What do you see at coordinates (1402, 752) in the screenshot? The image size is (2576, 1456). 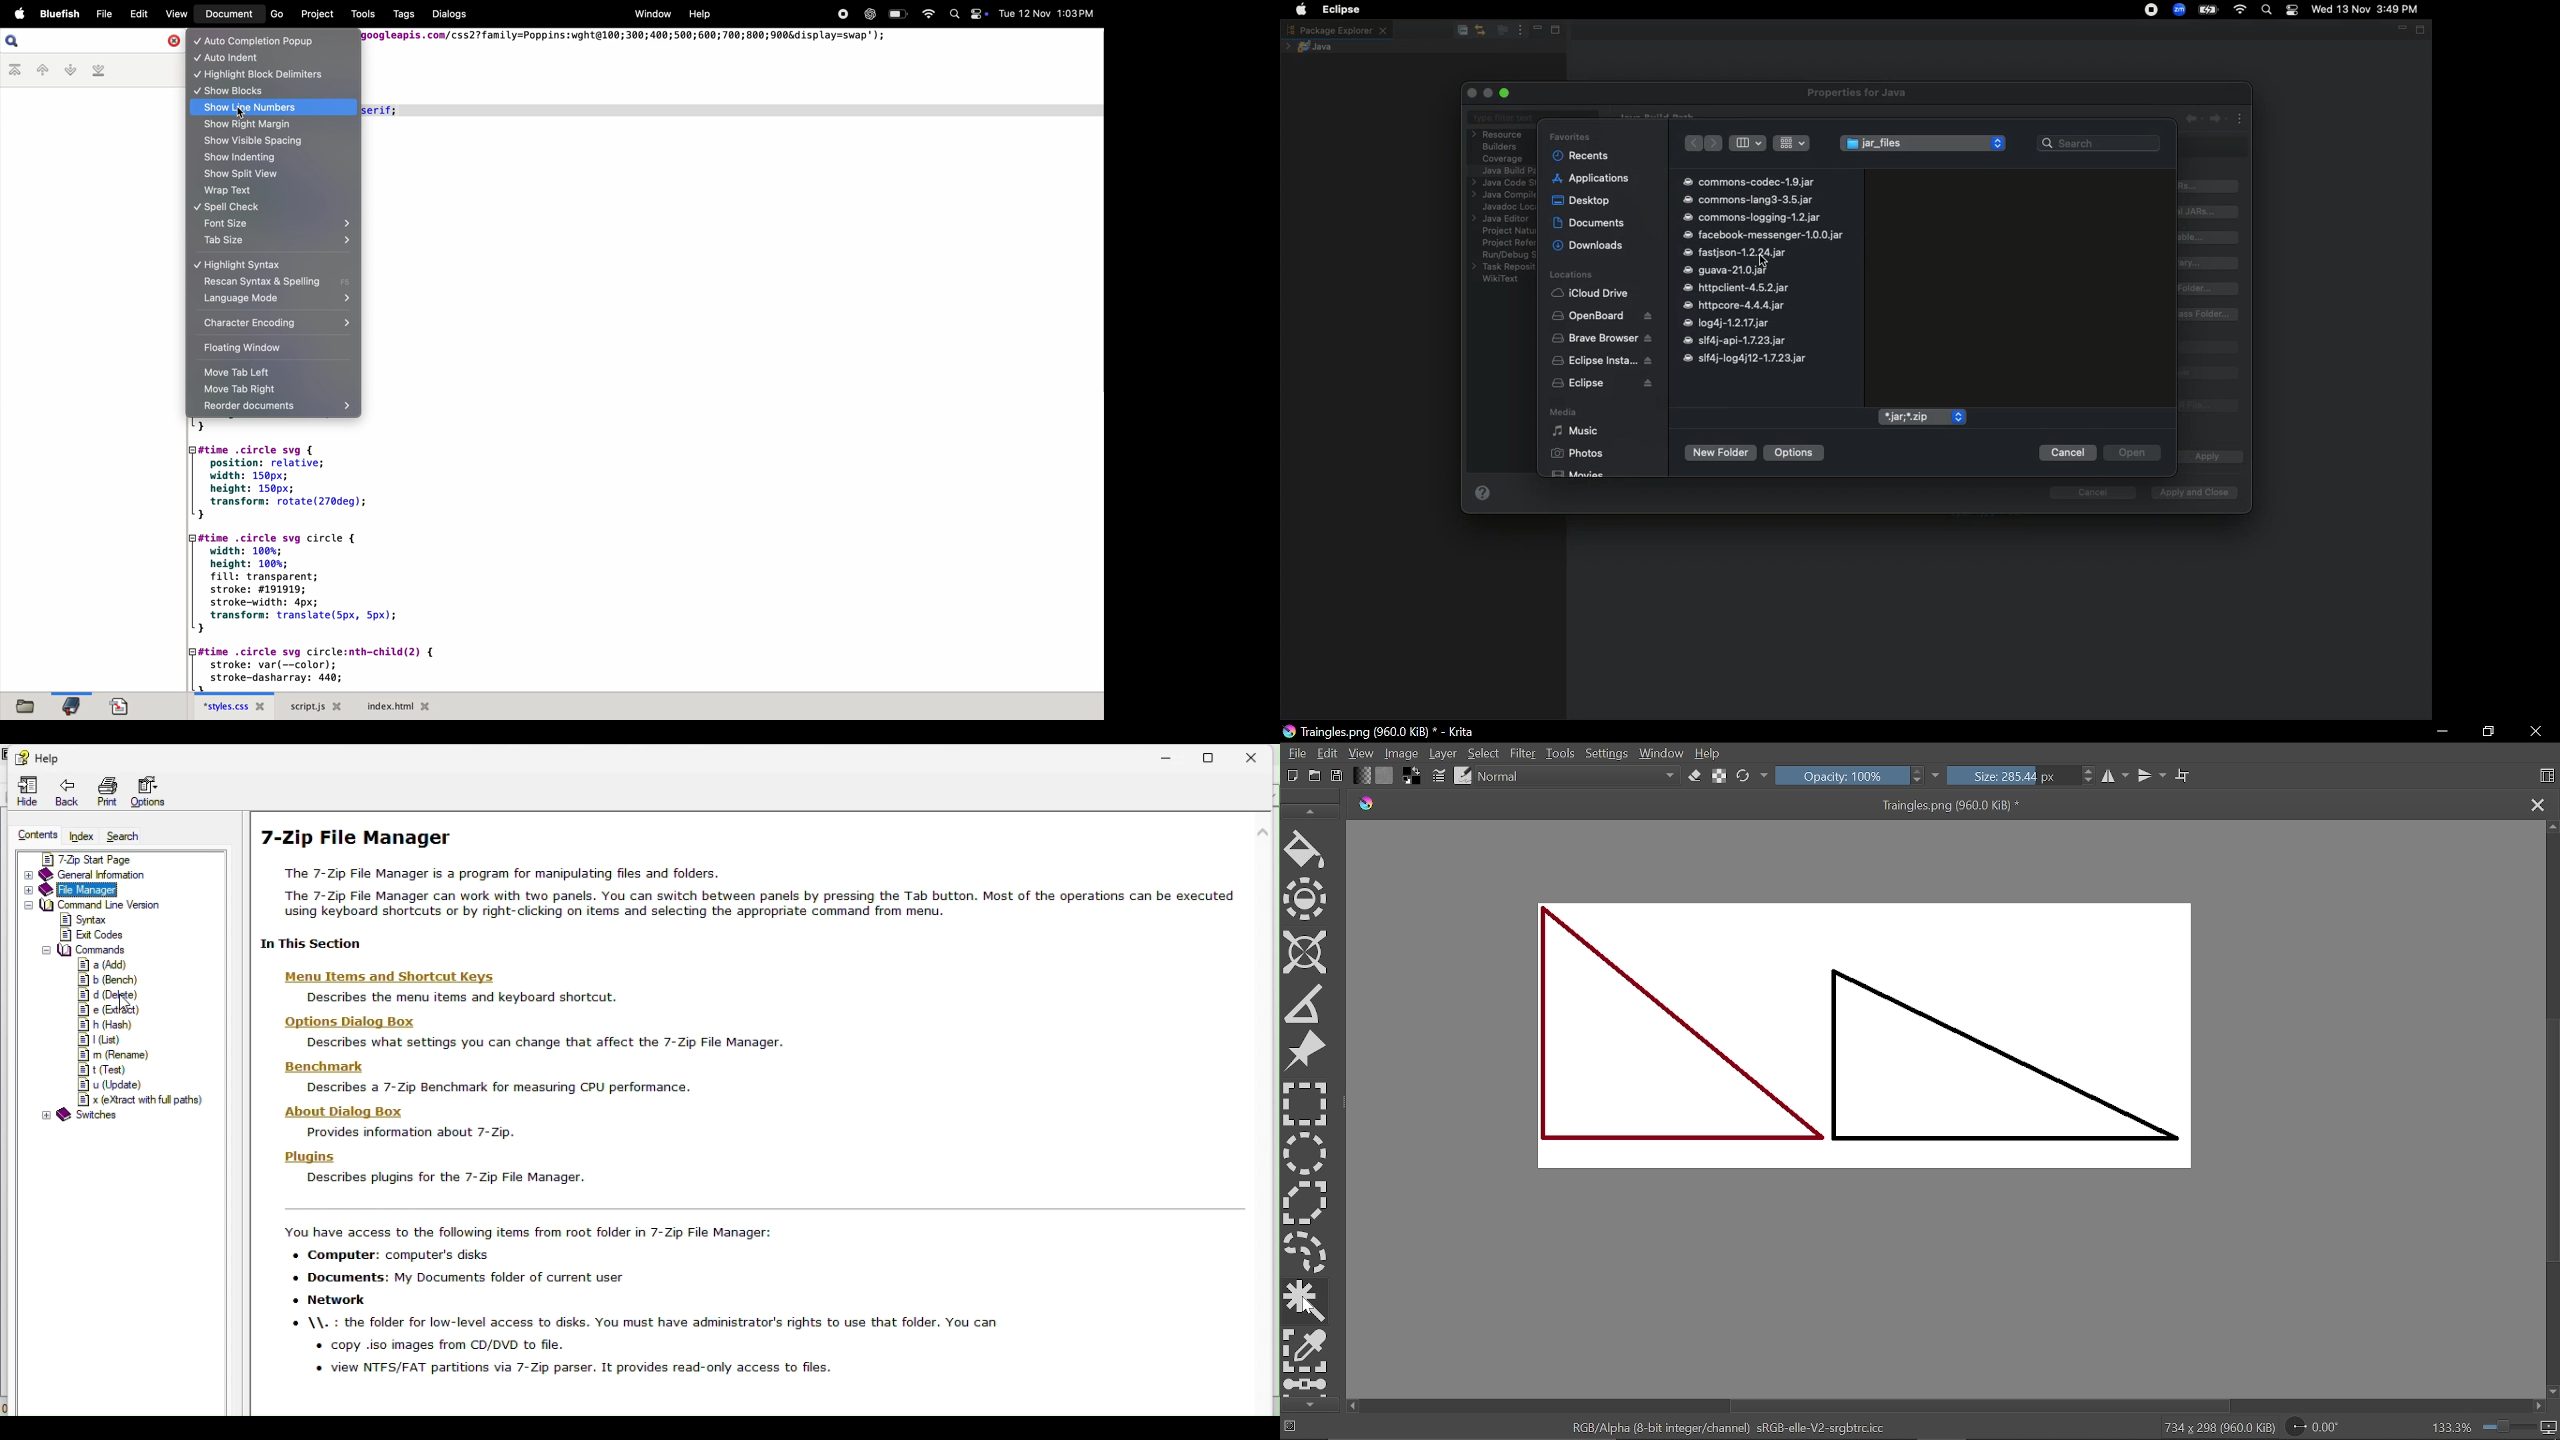 I see `Image` at bounding box center [1402, 752].